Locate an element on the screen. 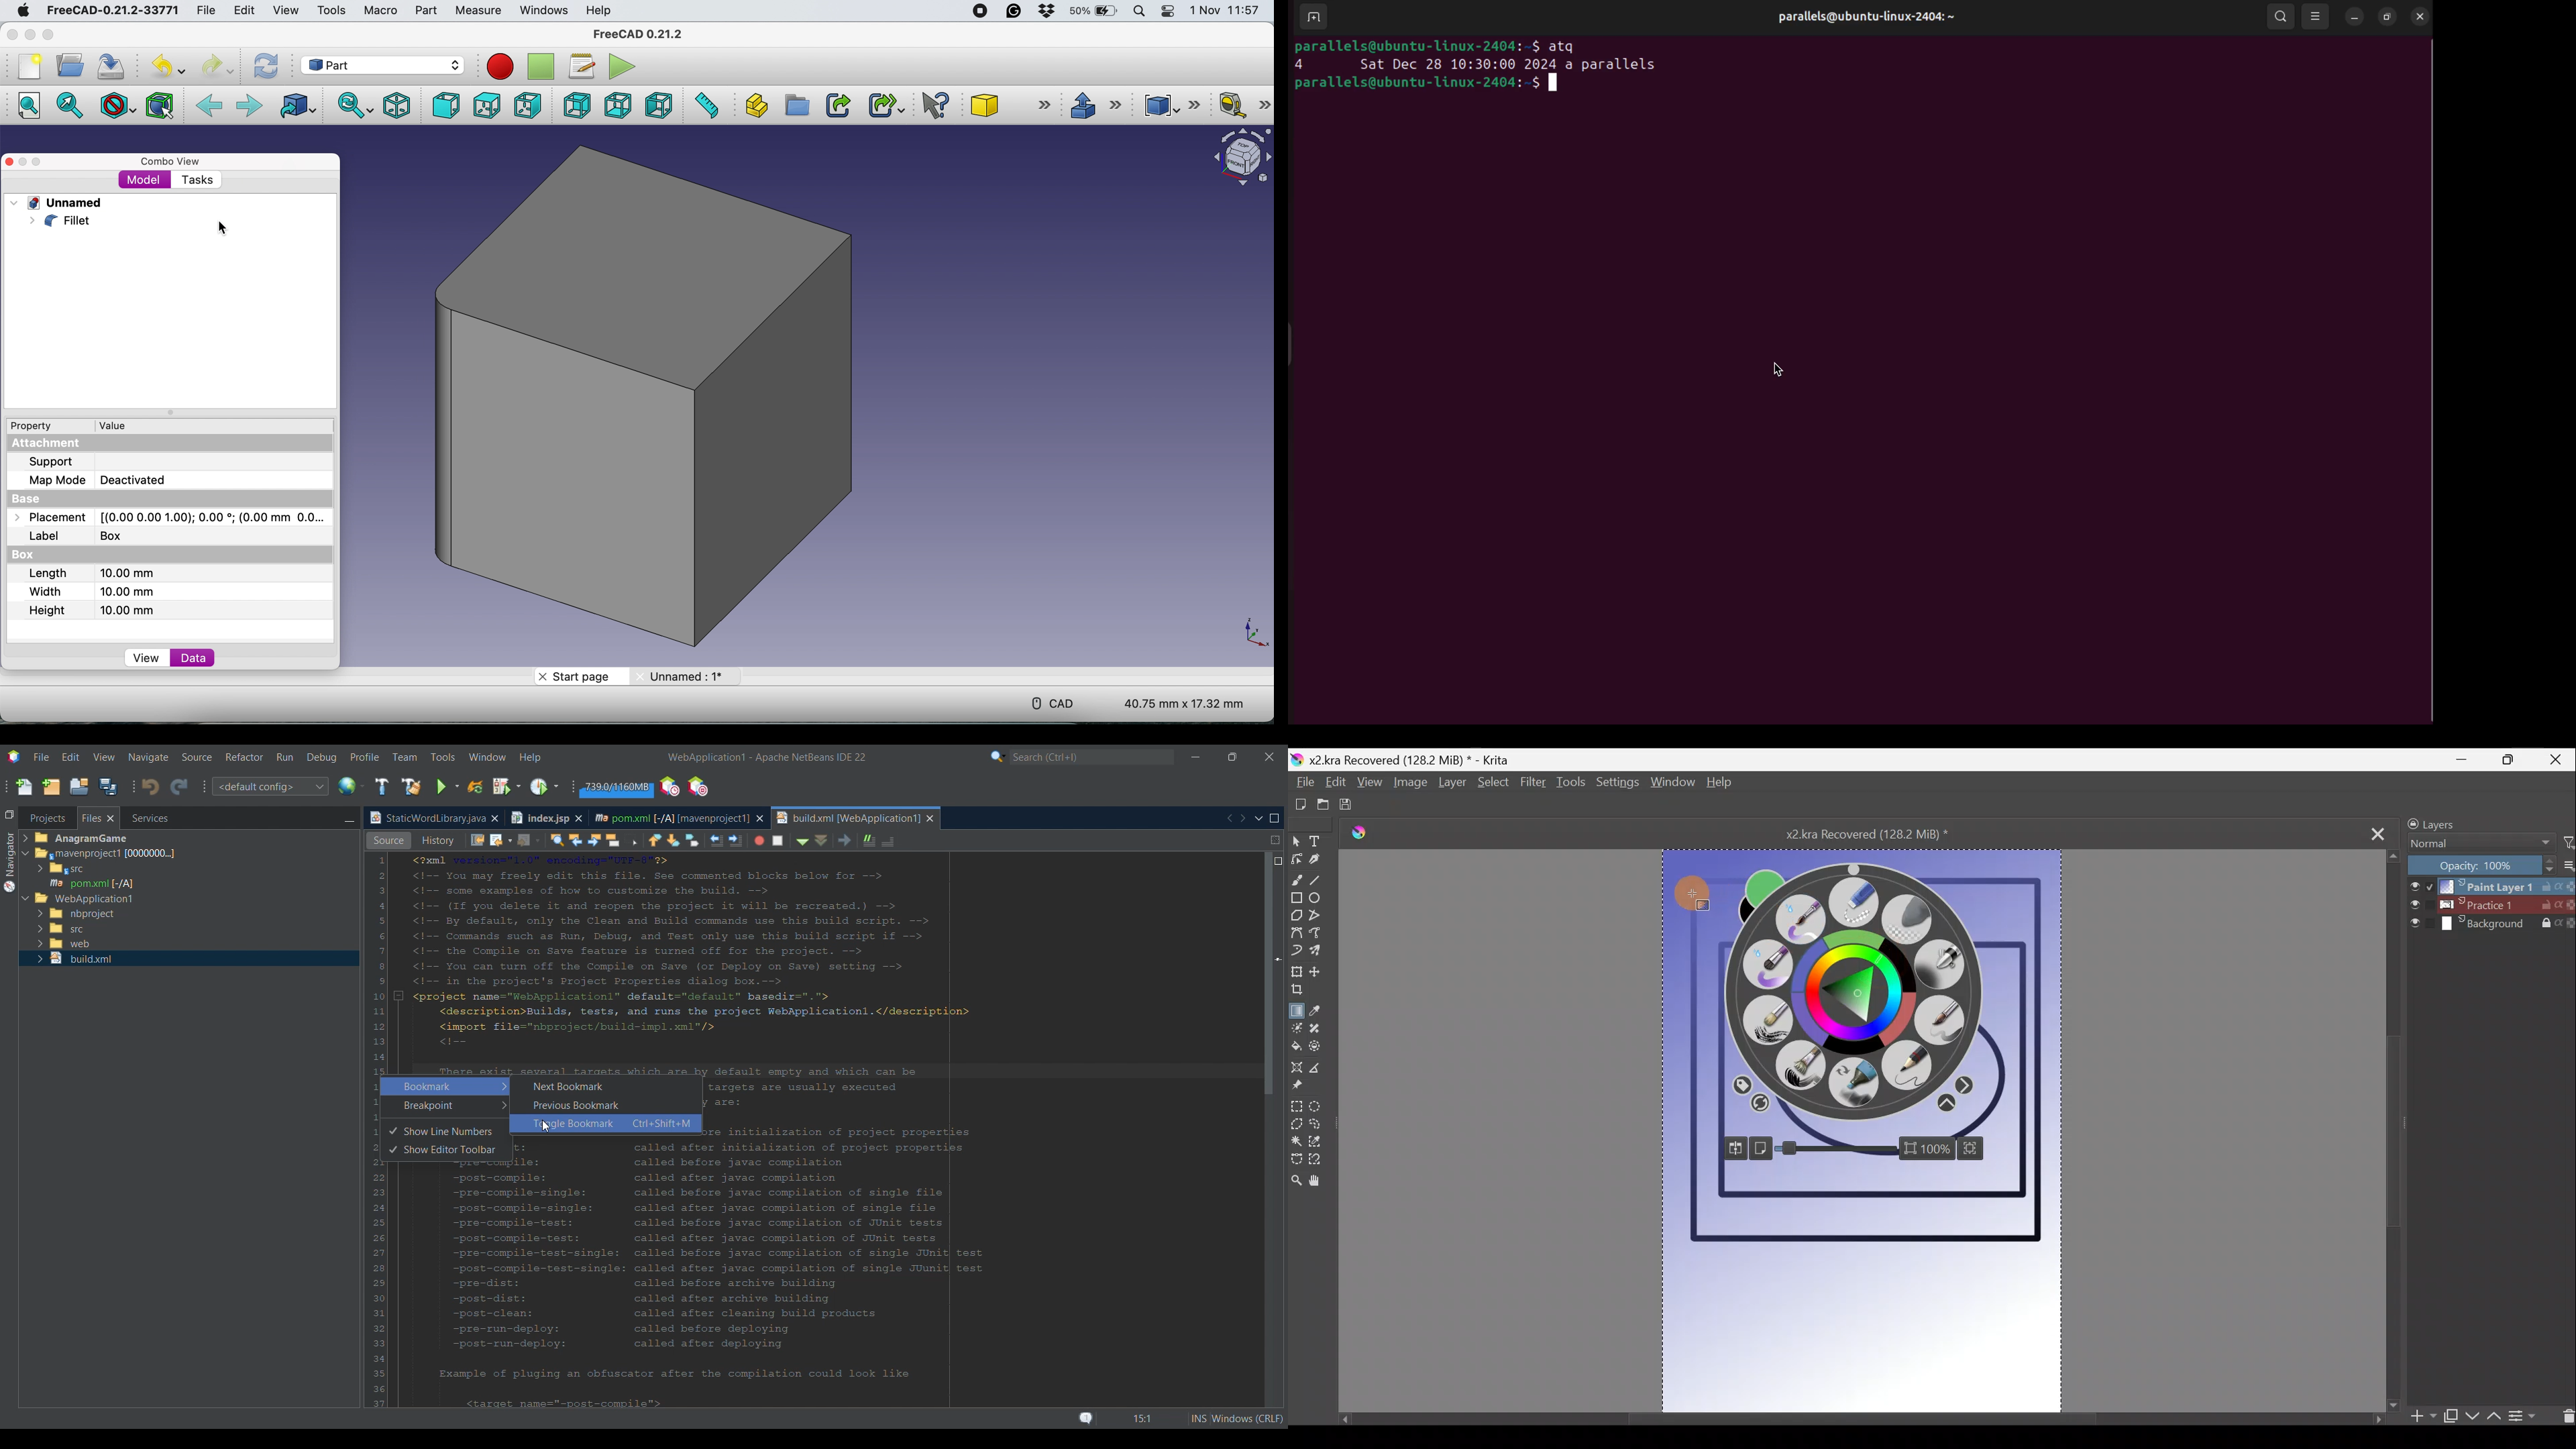 The height and width of the screenshot is (1456, 2576). map mode is located at coordinates (105, 480).